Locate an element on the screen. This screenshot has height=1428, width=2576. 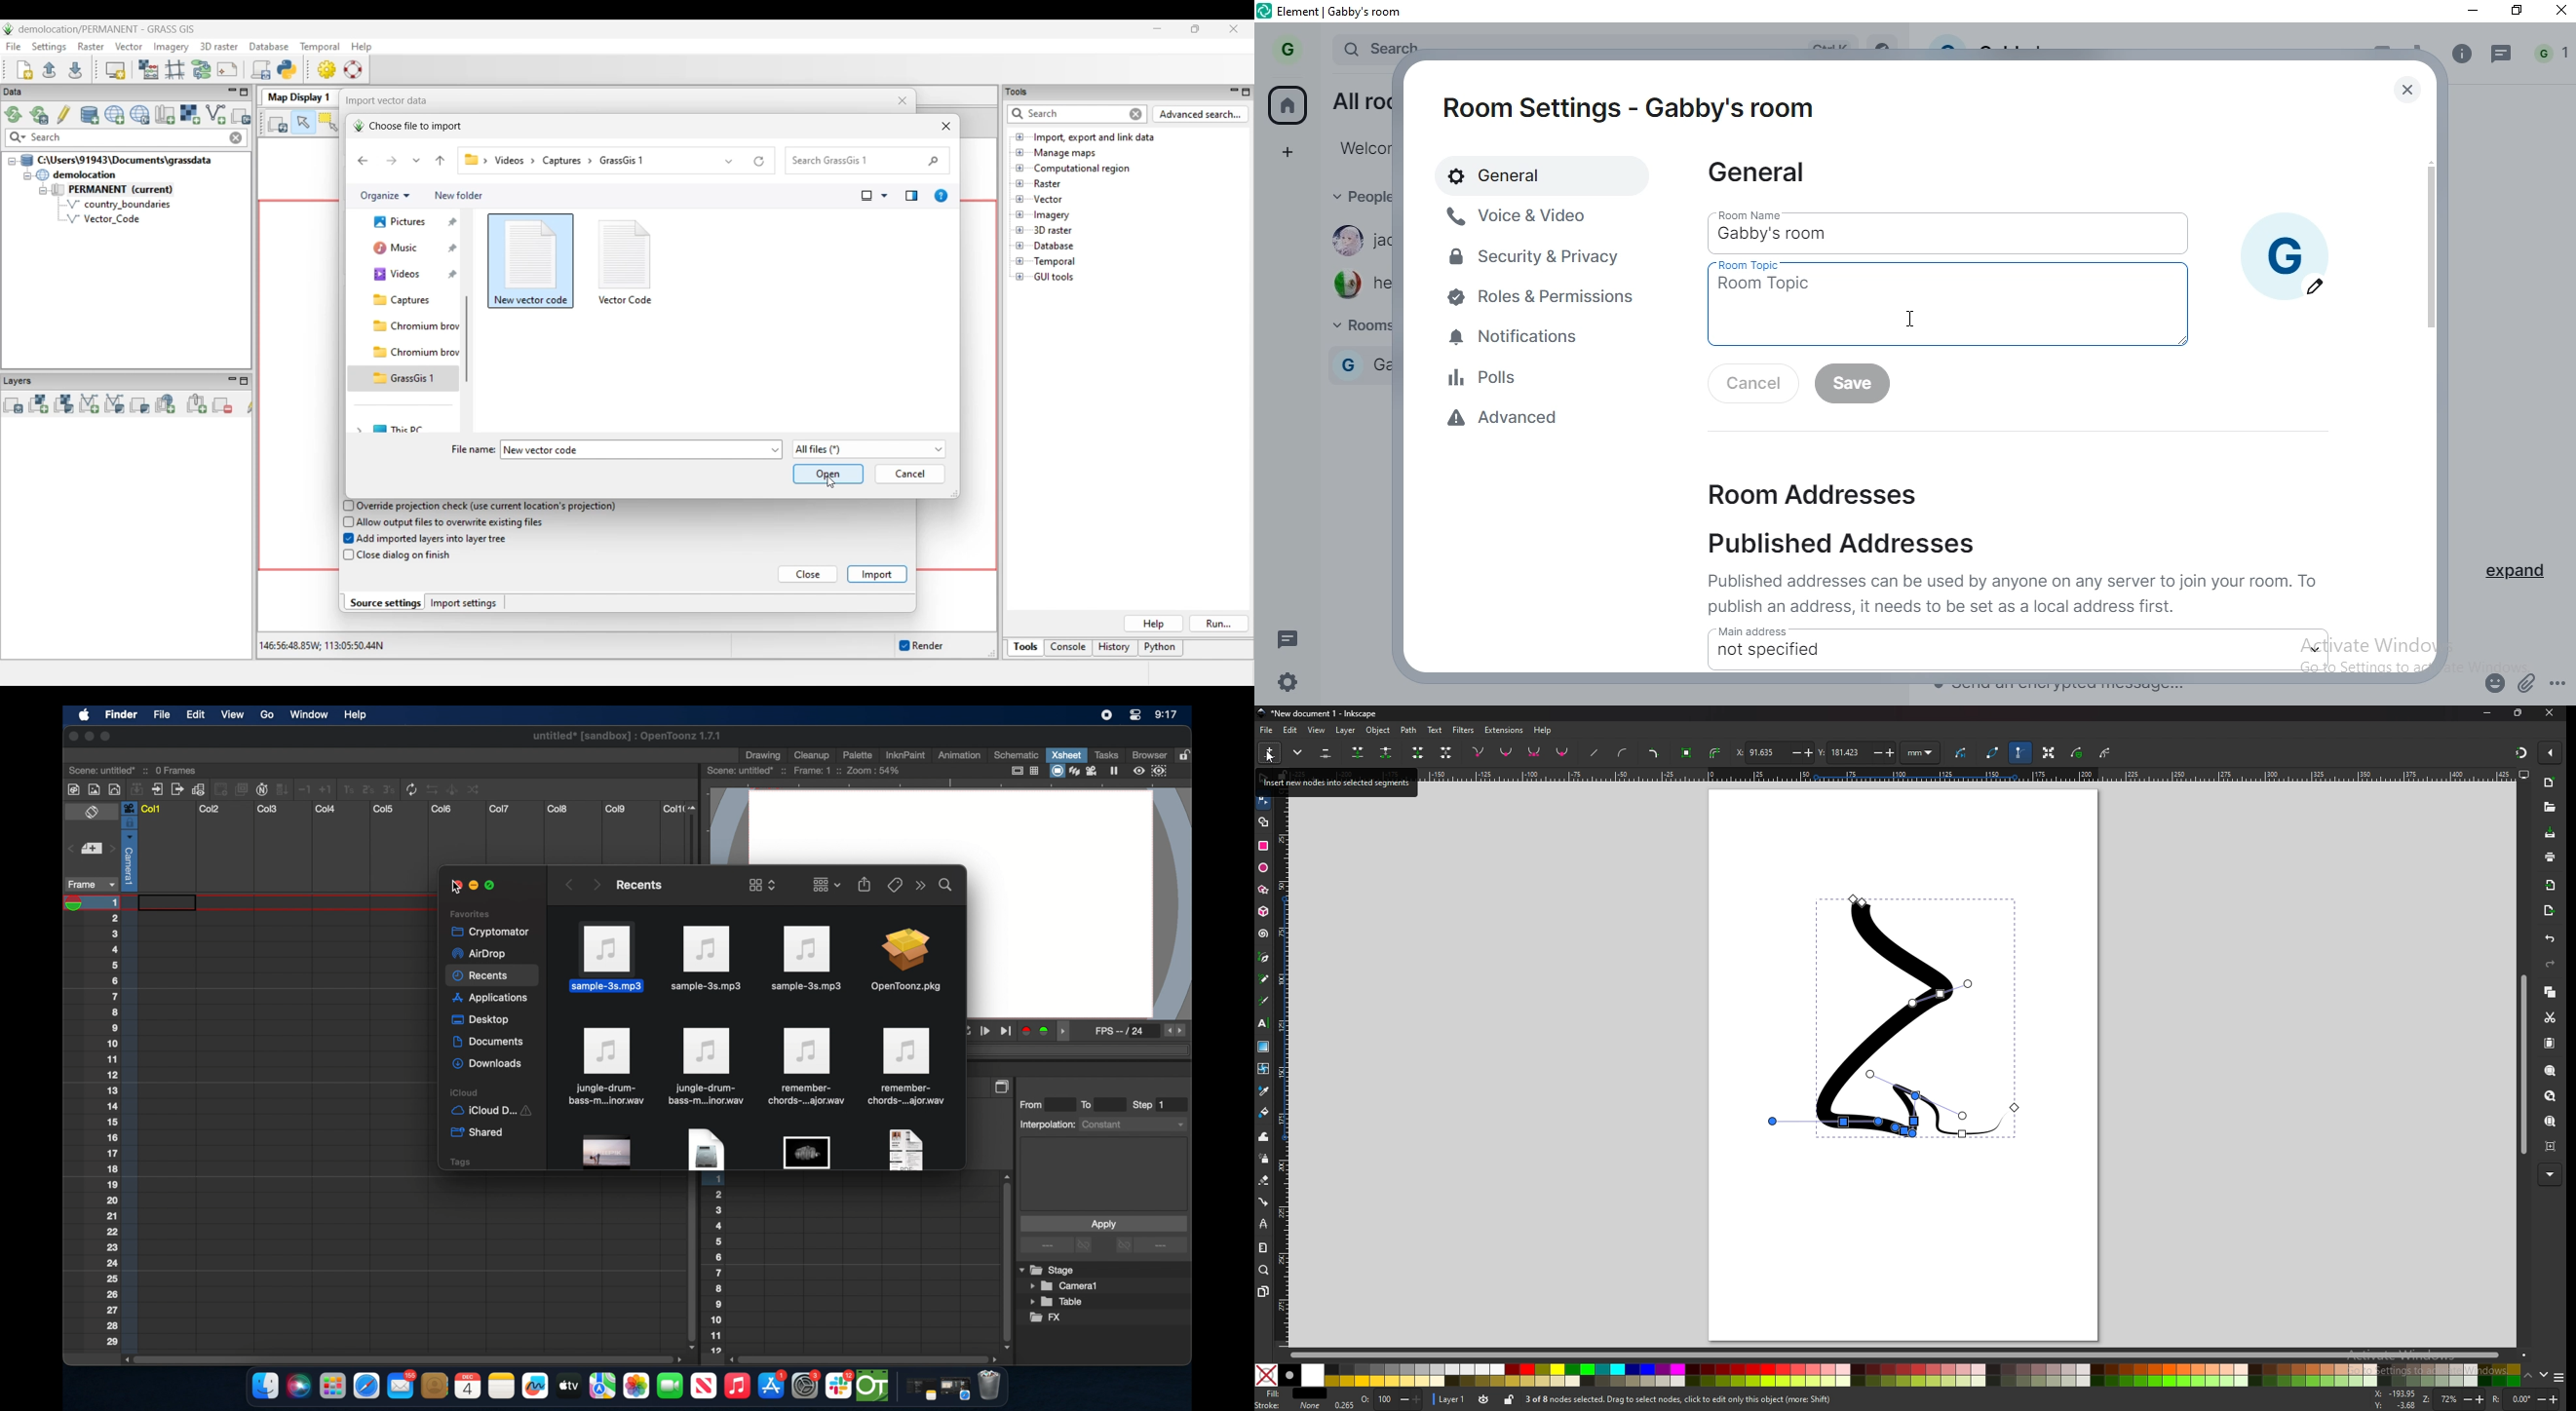
documents is located at coordinates (489, 1042).